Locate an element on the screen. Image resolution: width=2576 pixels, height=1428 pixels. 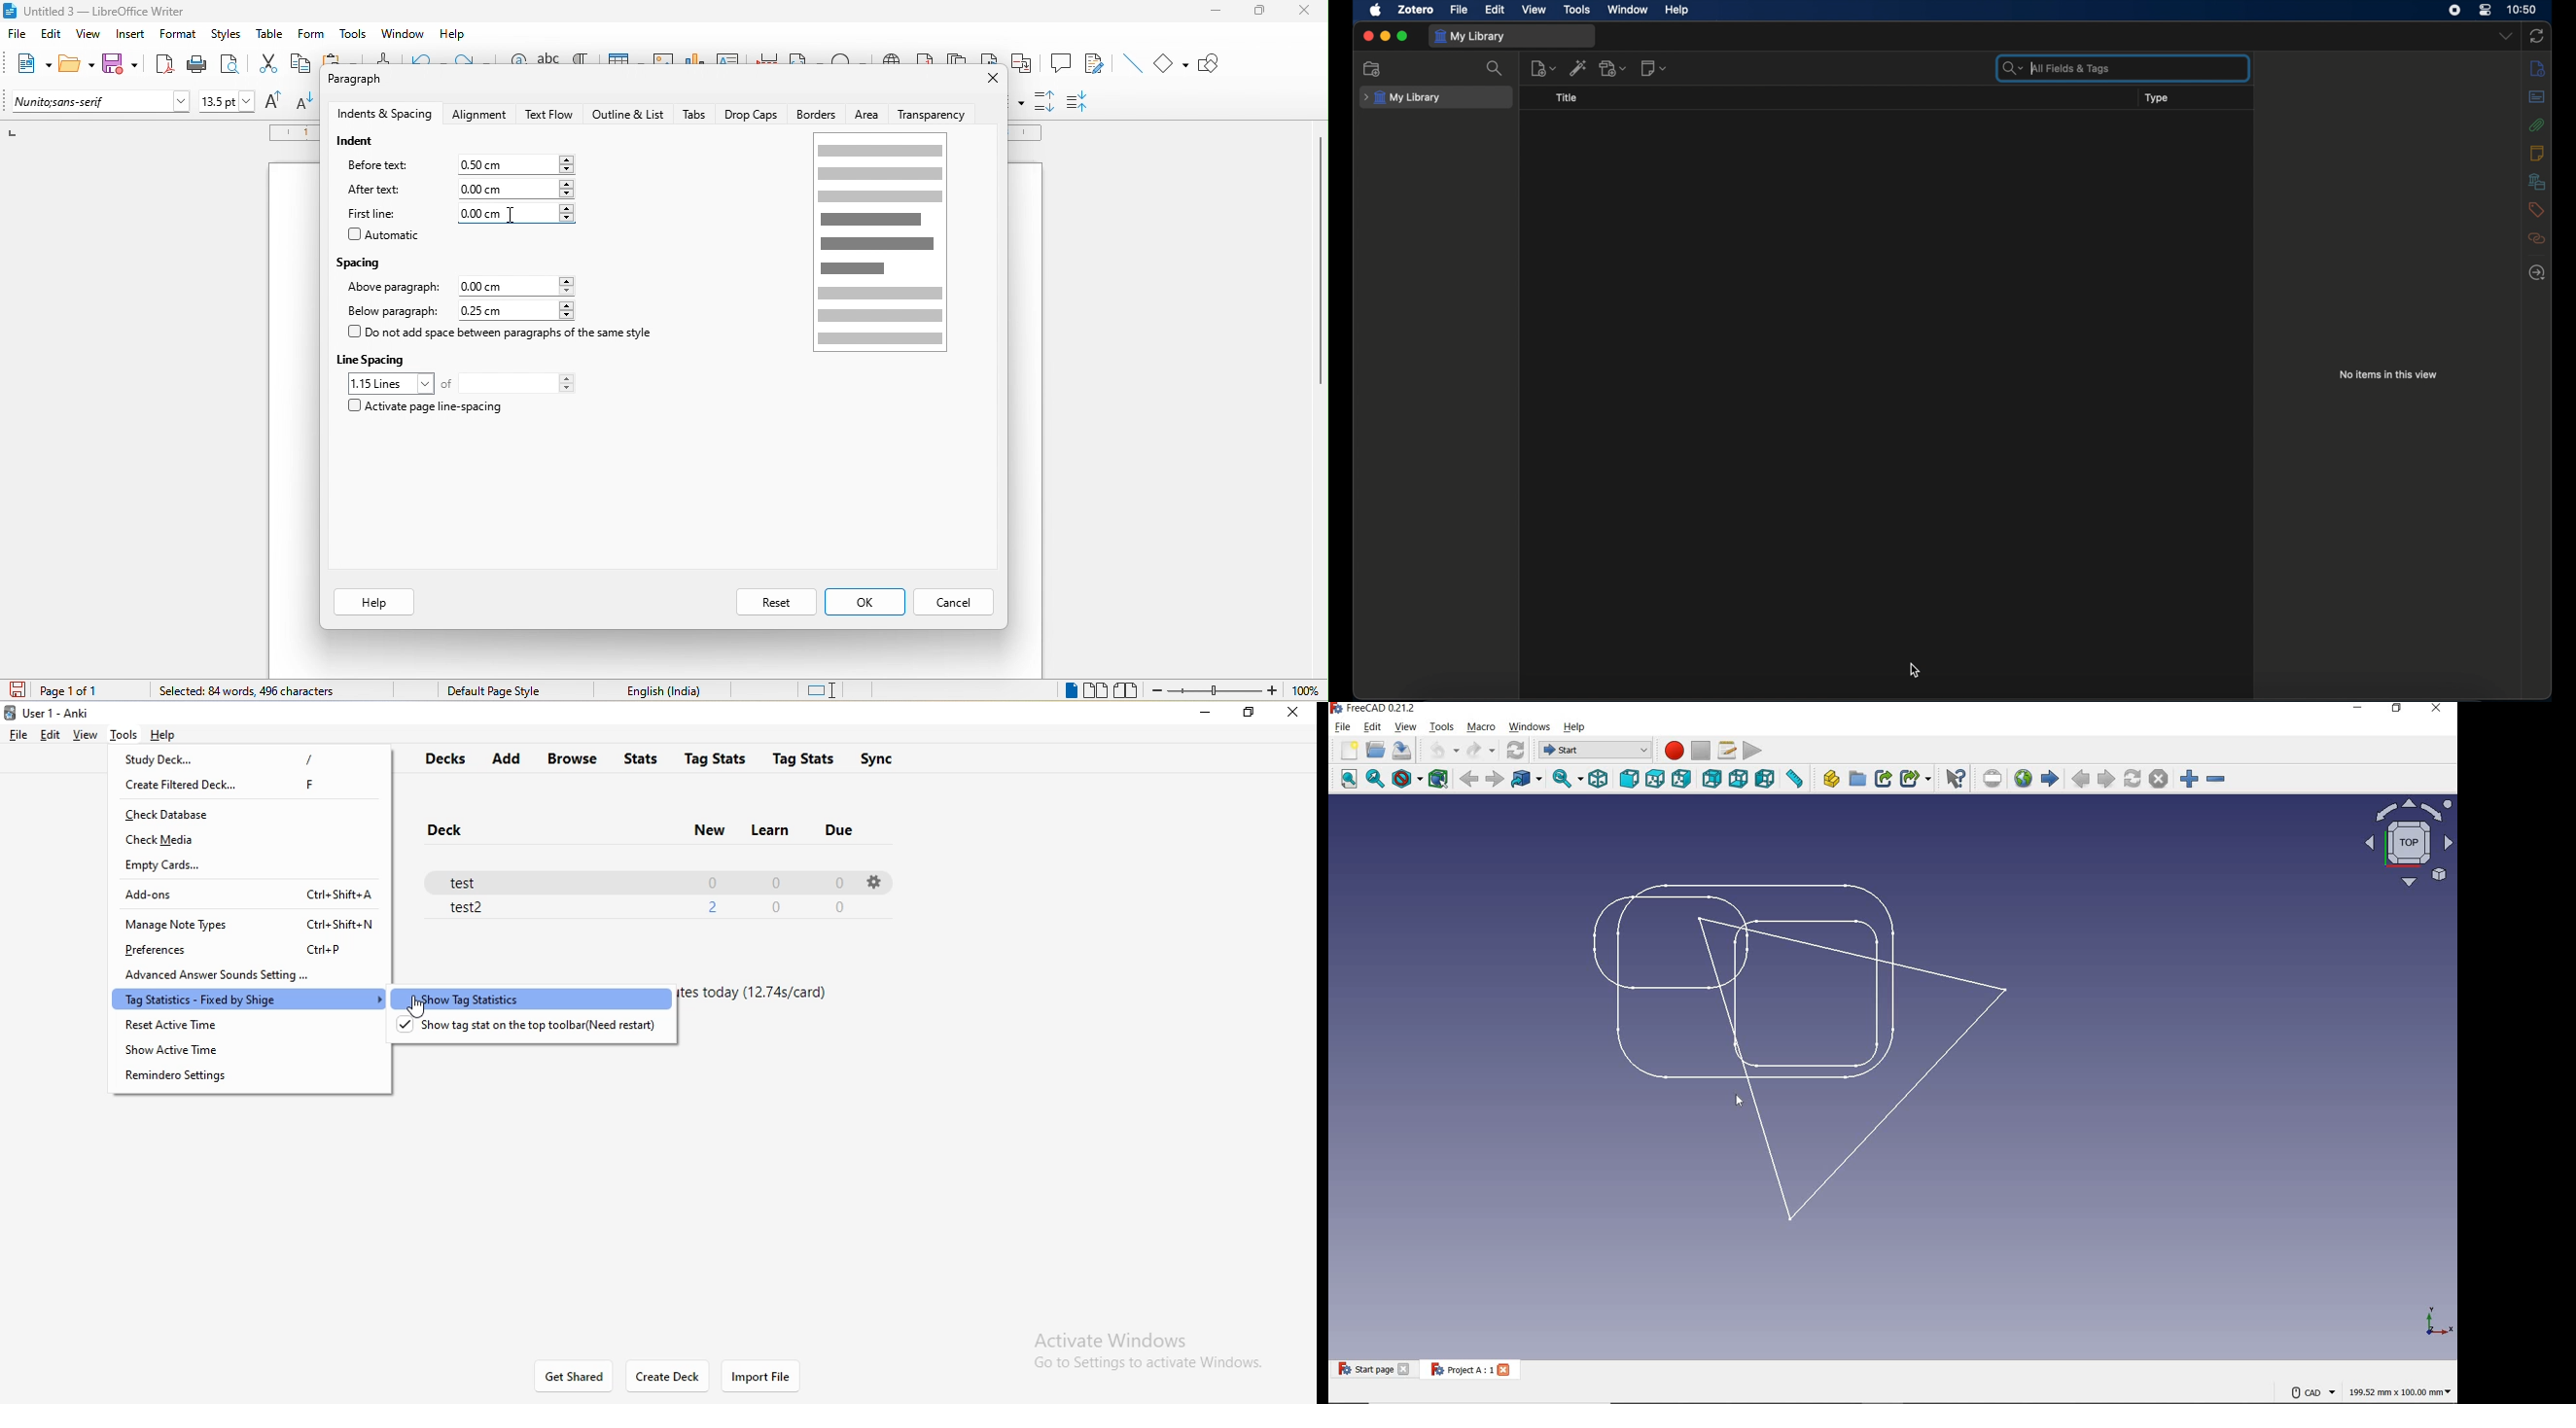
LEFT is located at coordinates (1765, 776).